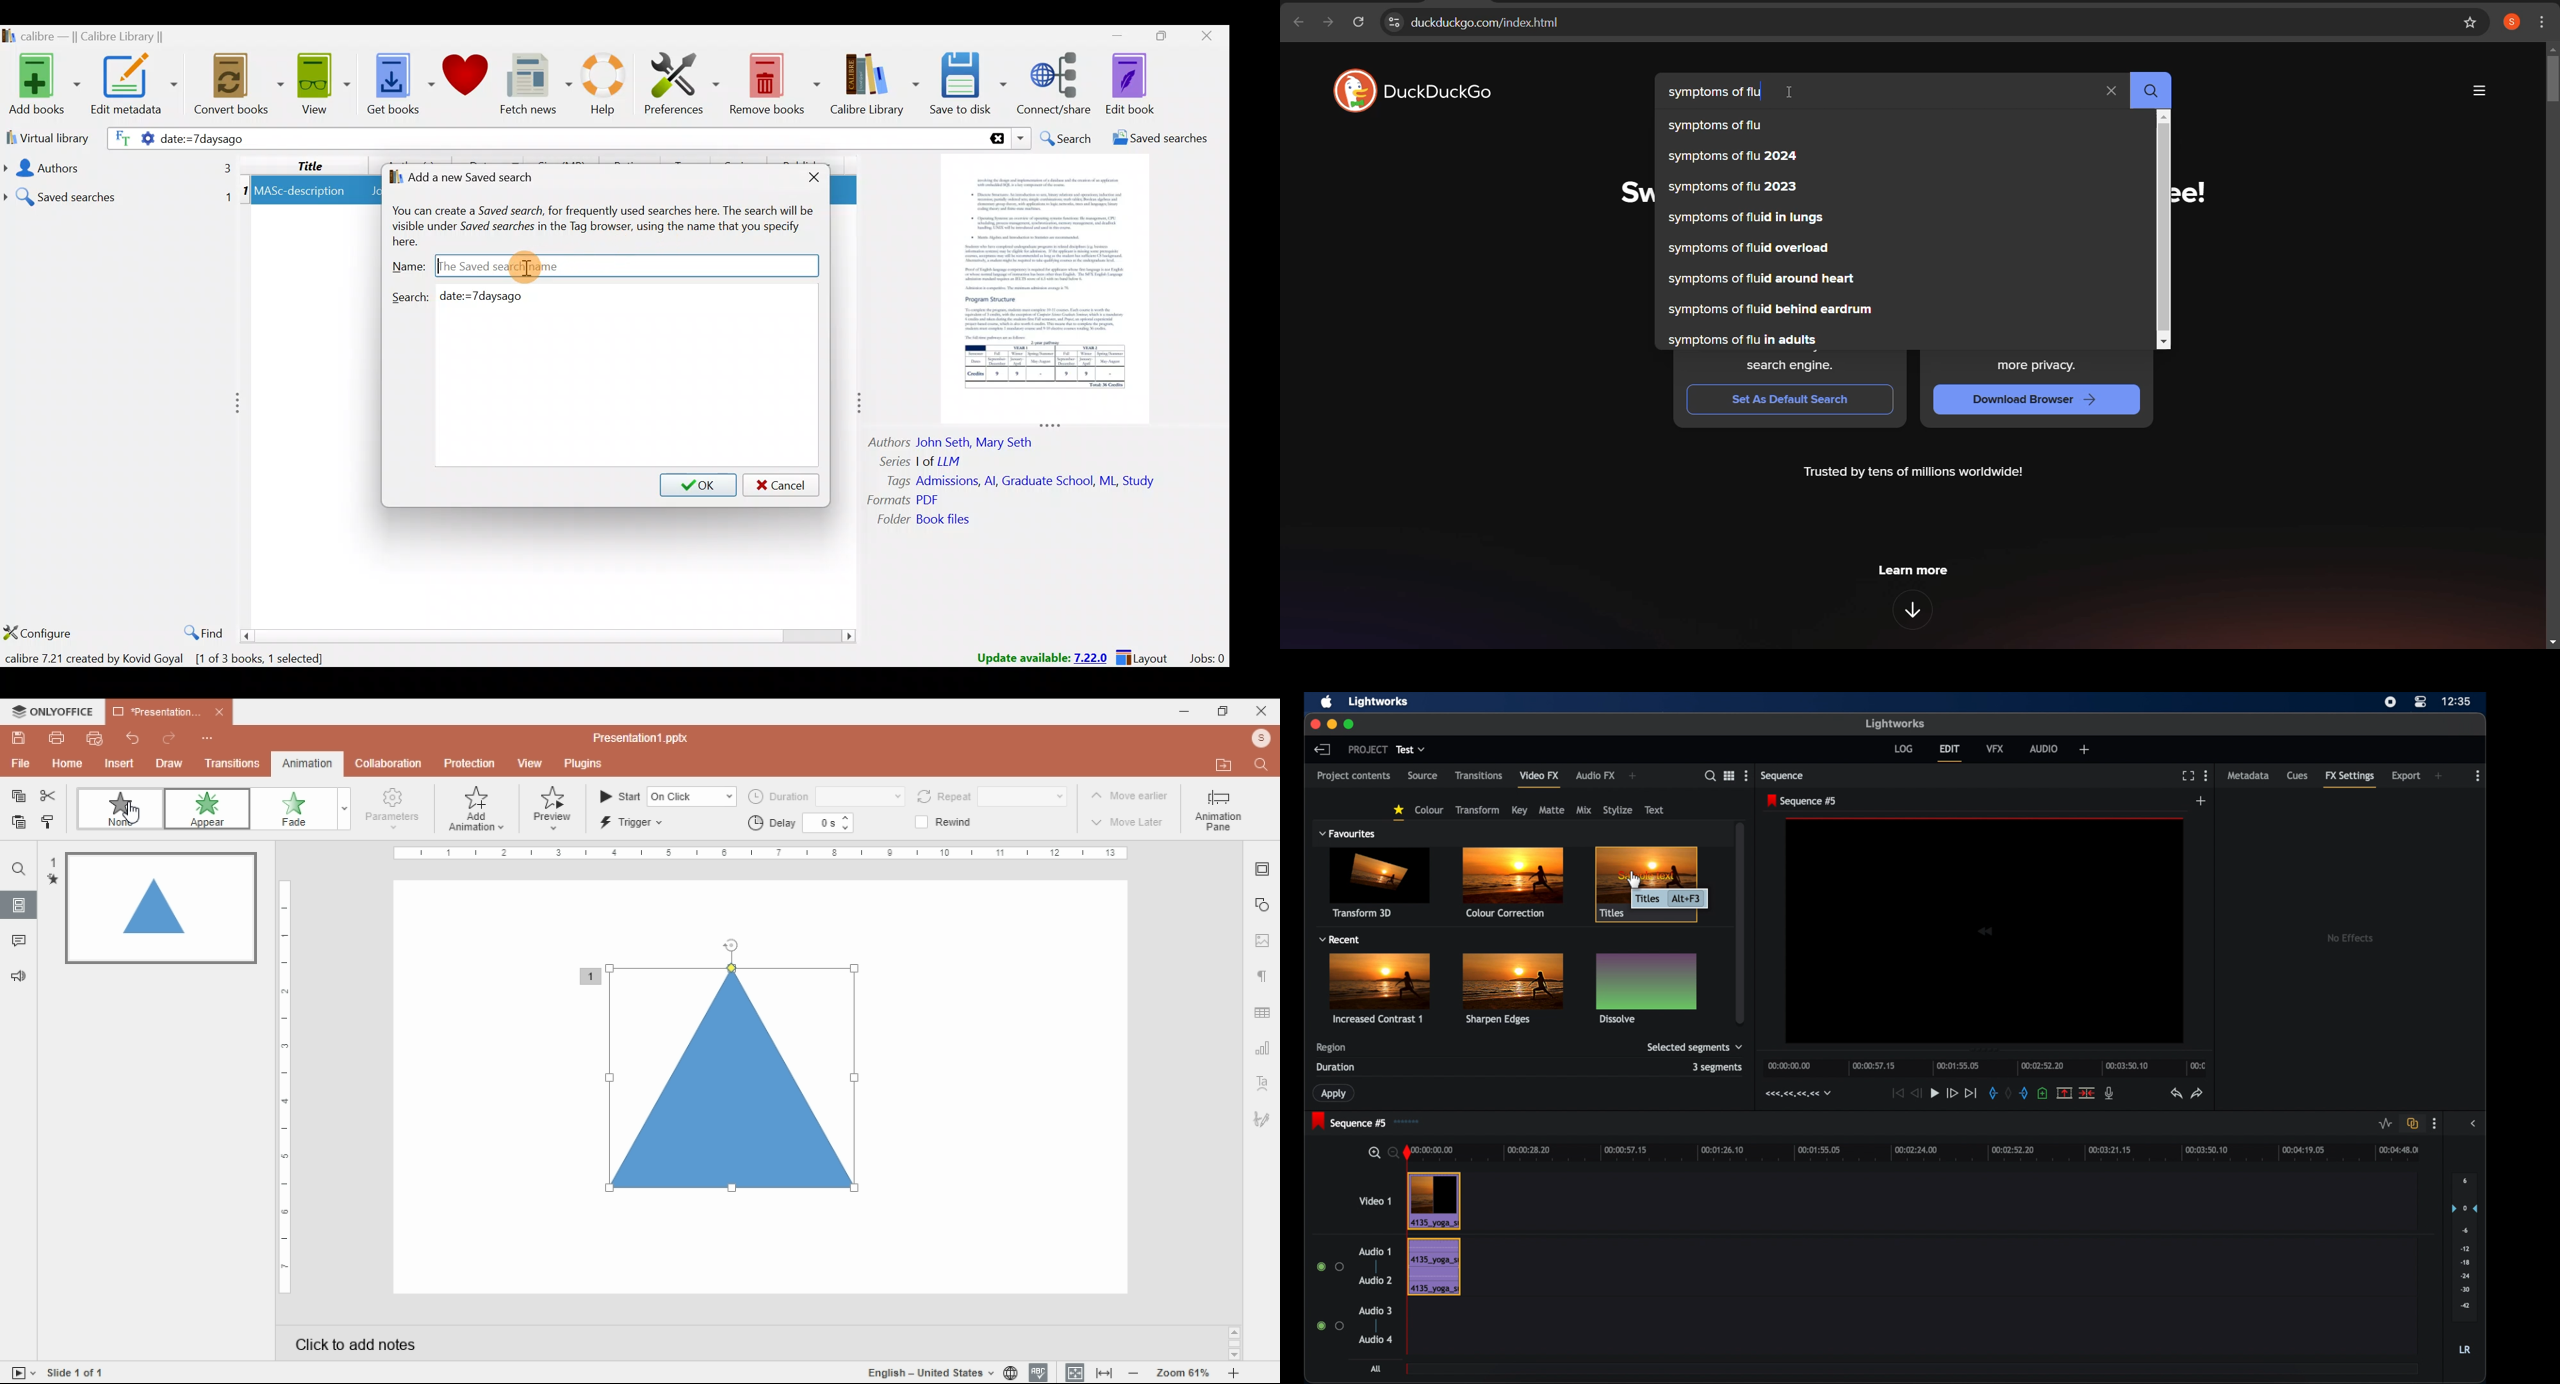 The width and height of the screenshot is (2576, 1400). Describe the element at coordinates (1020, 138) in the screenshot. I see `Search dropdown` at that location.